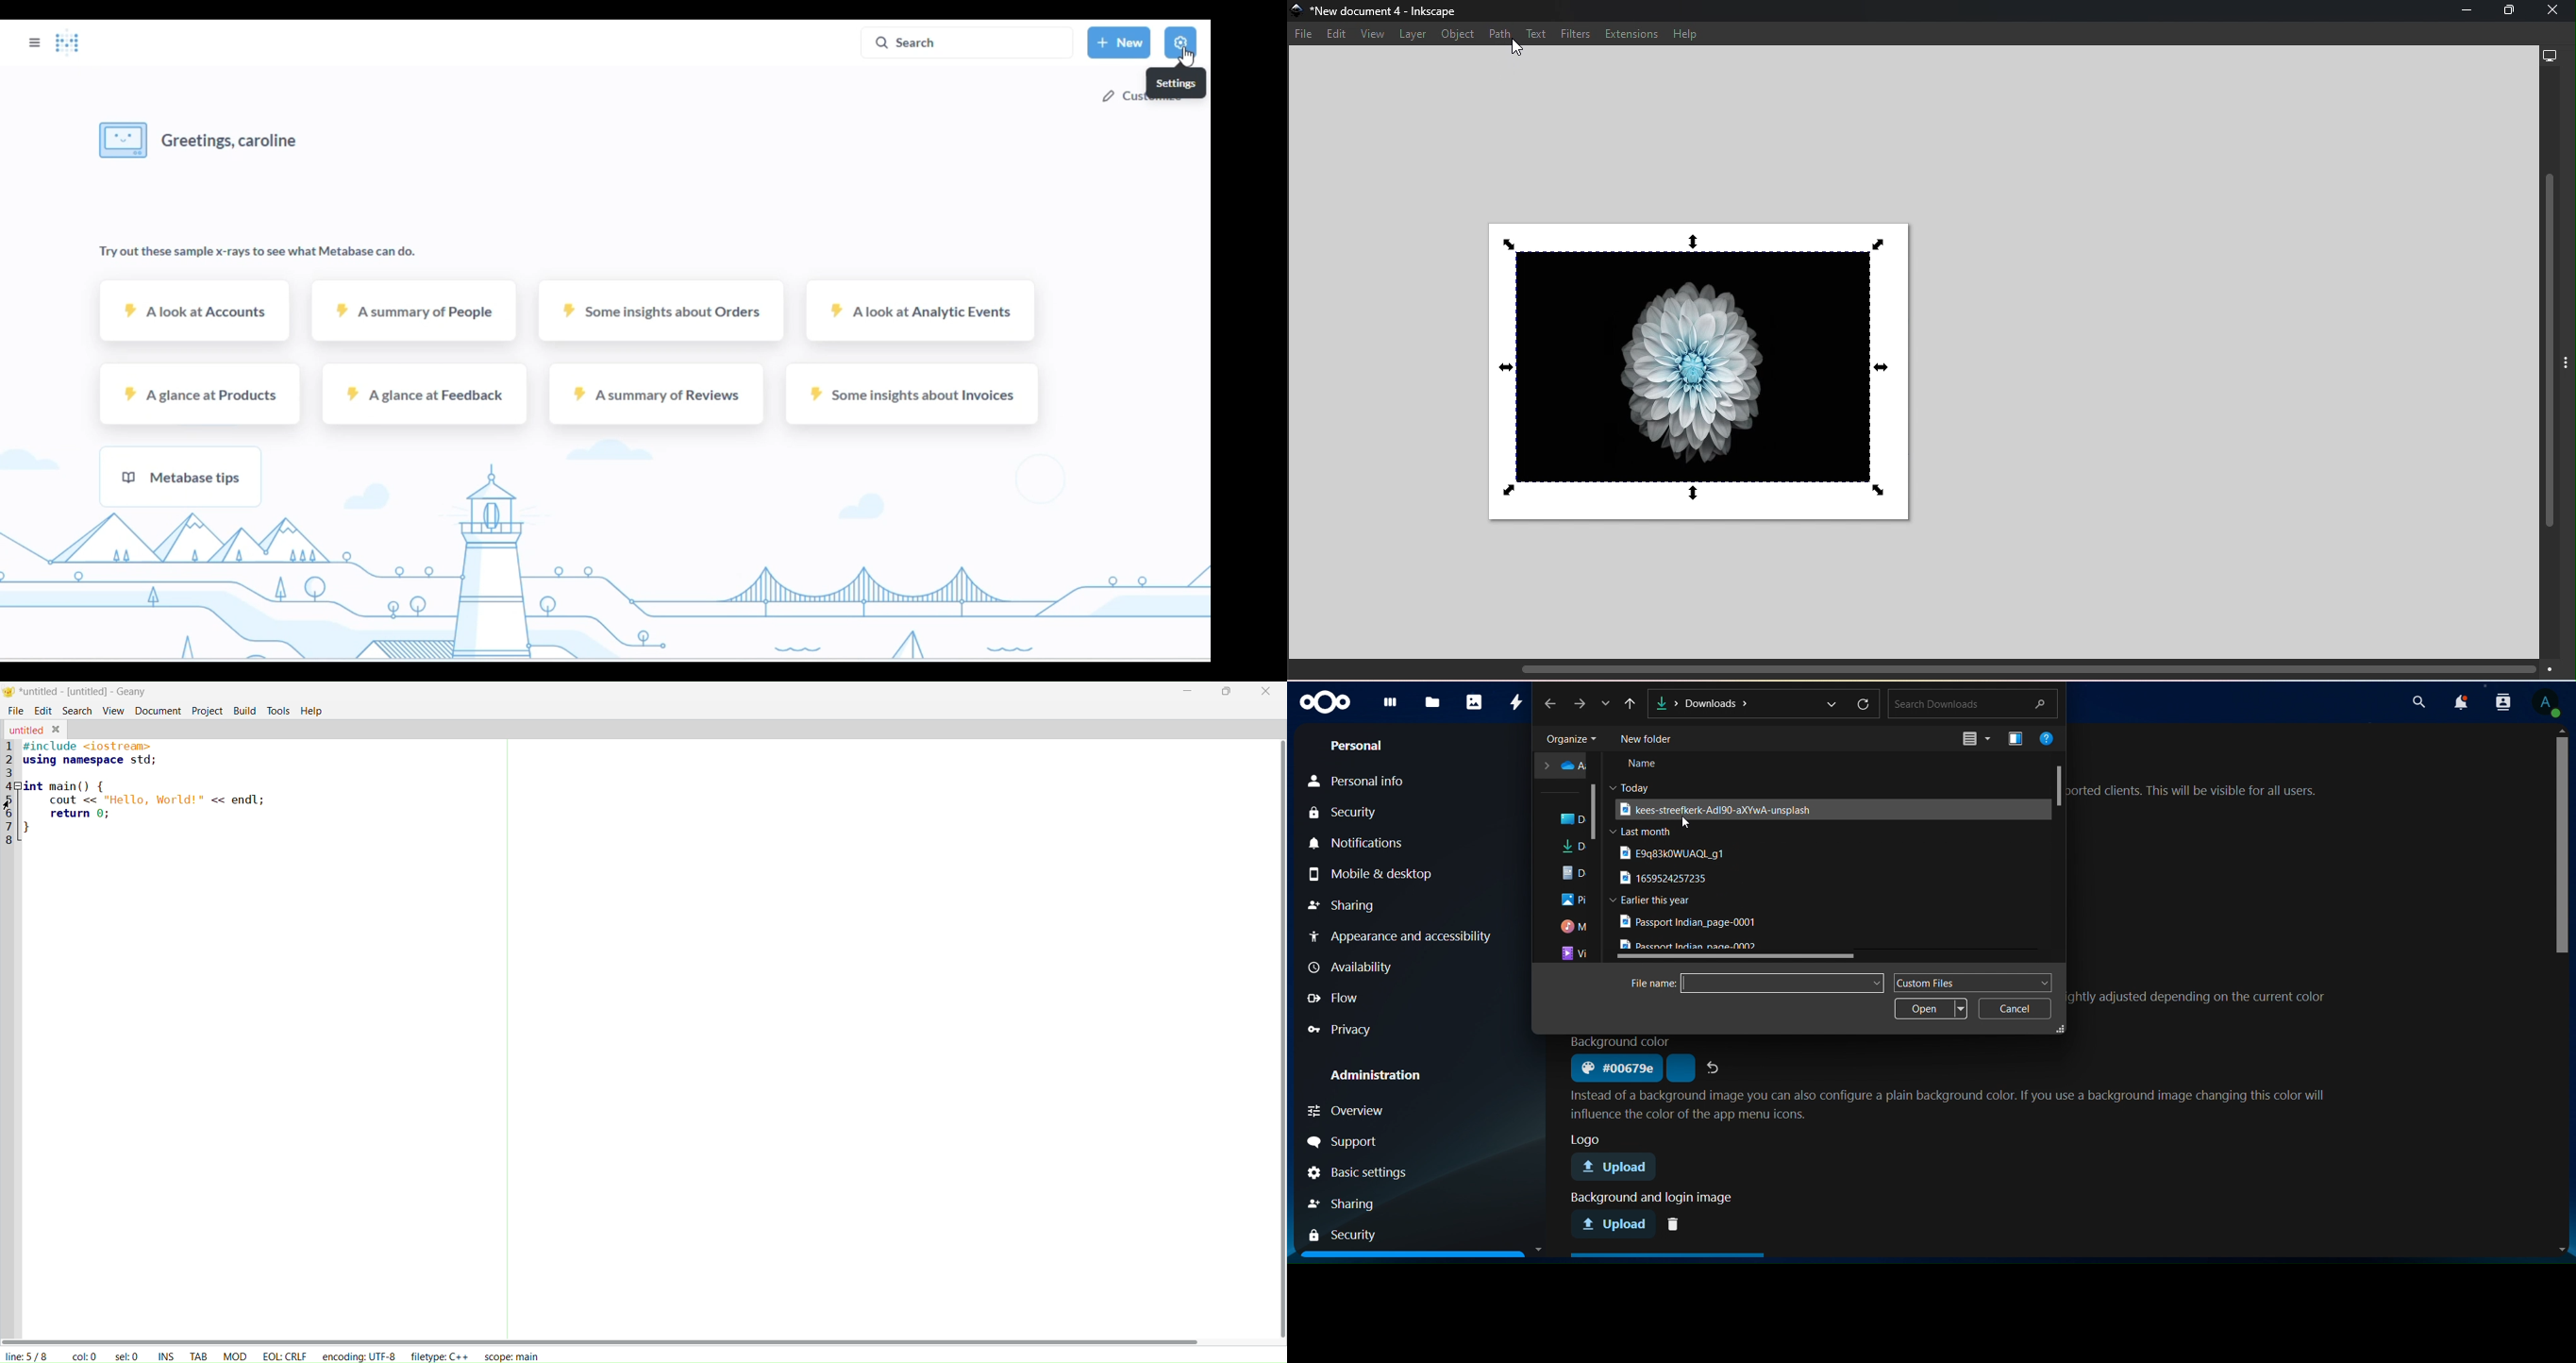  I want to click on support, so click(1376, 1143).